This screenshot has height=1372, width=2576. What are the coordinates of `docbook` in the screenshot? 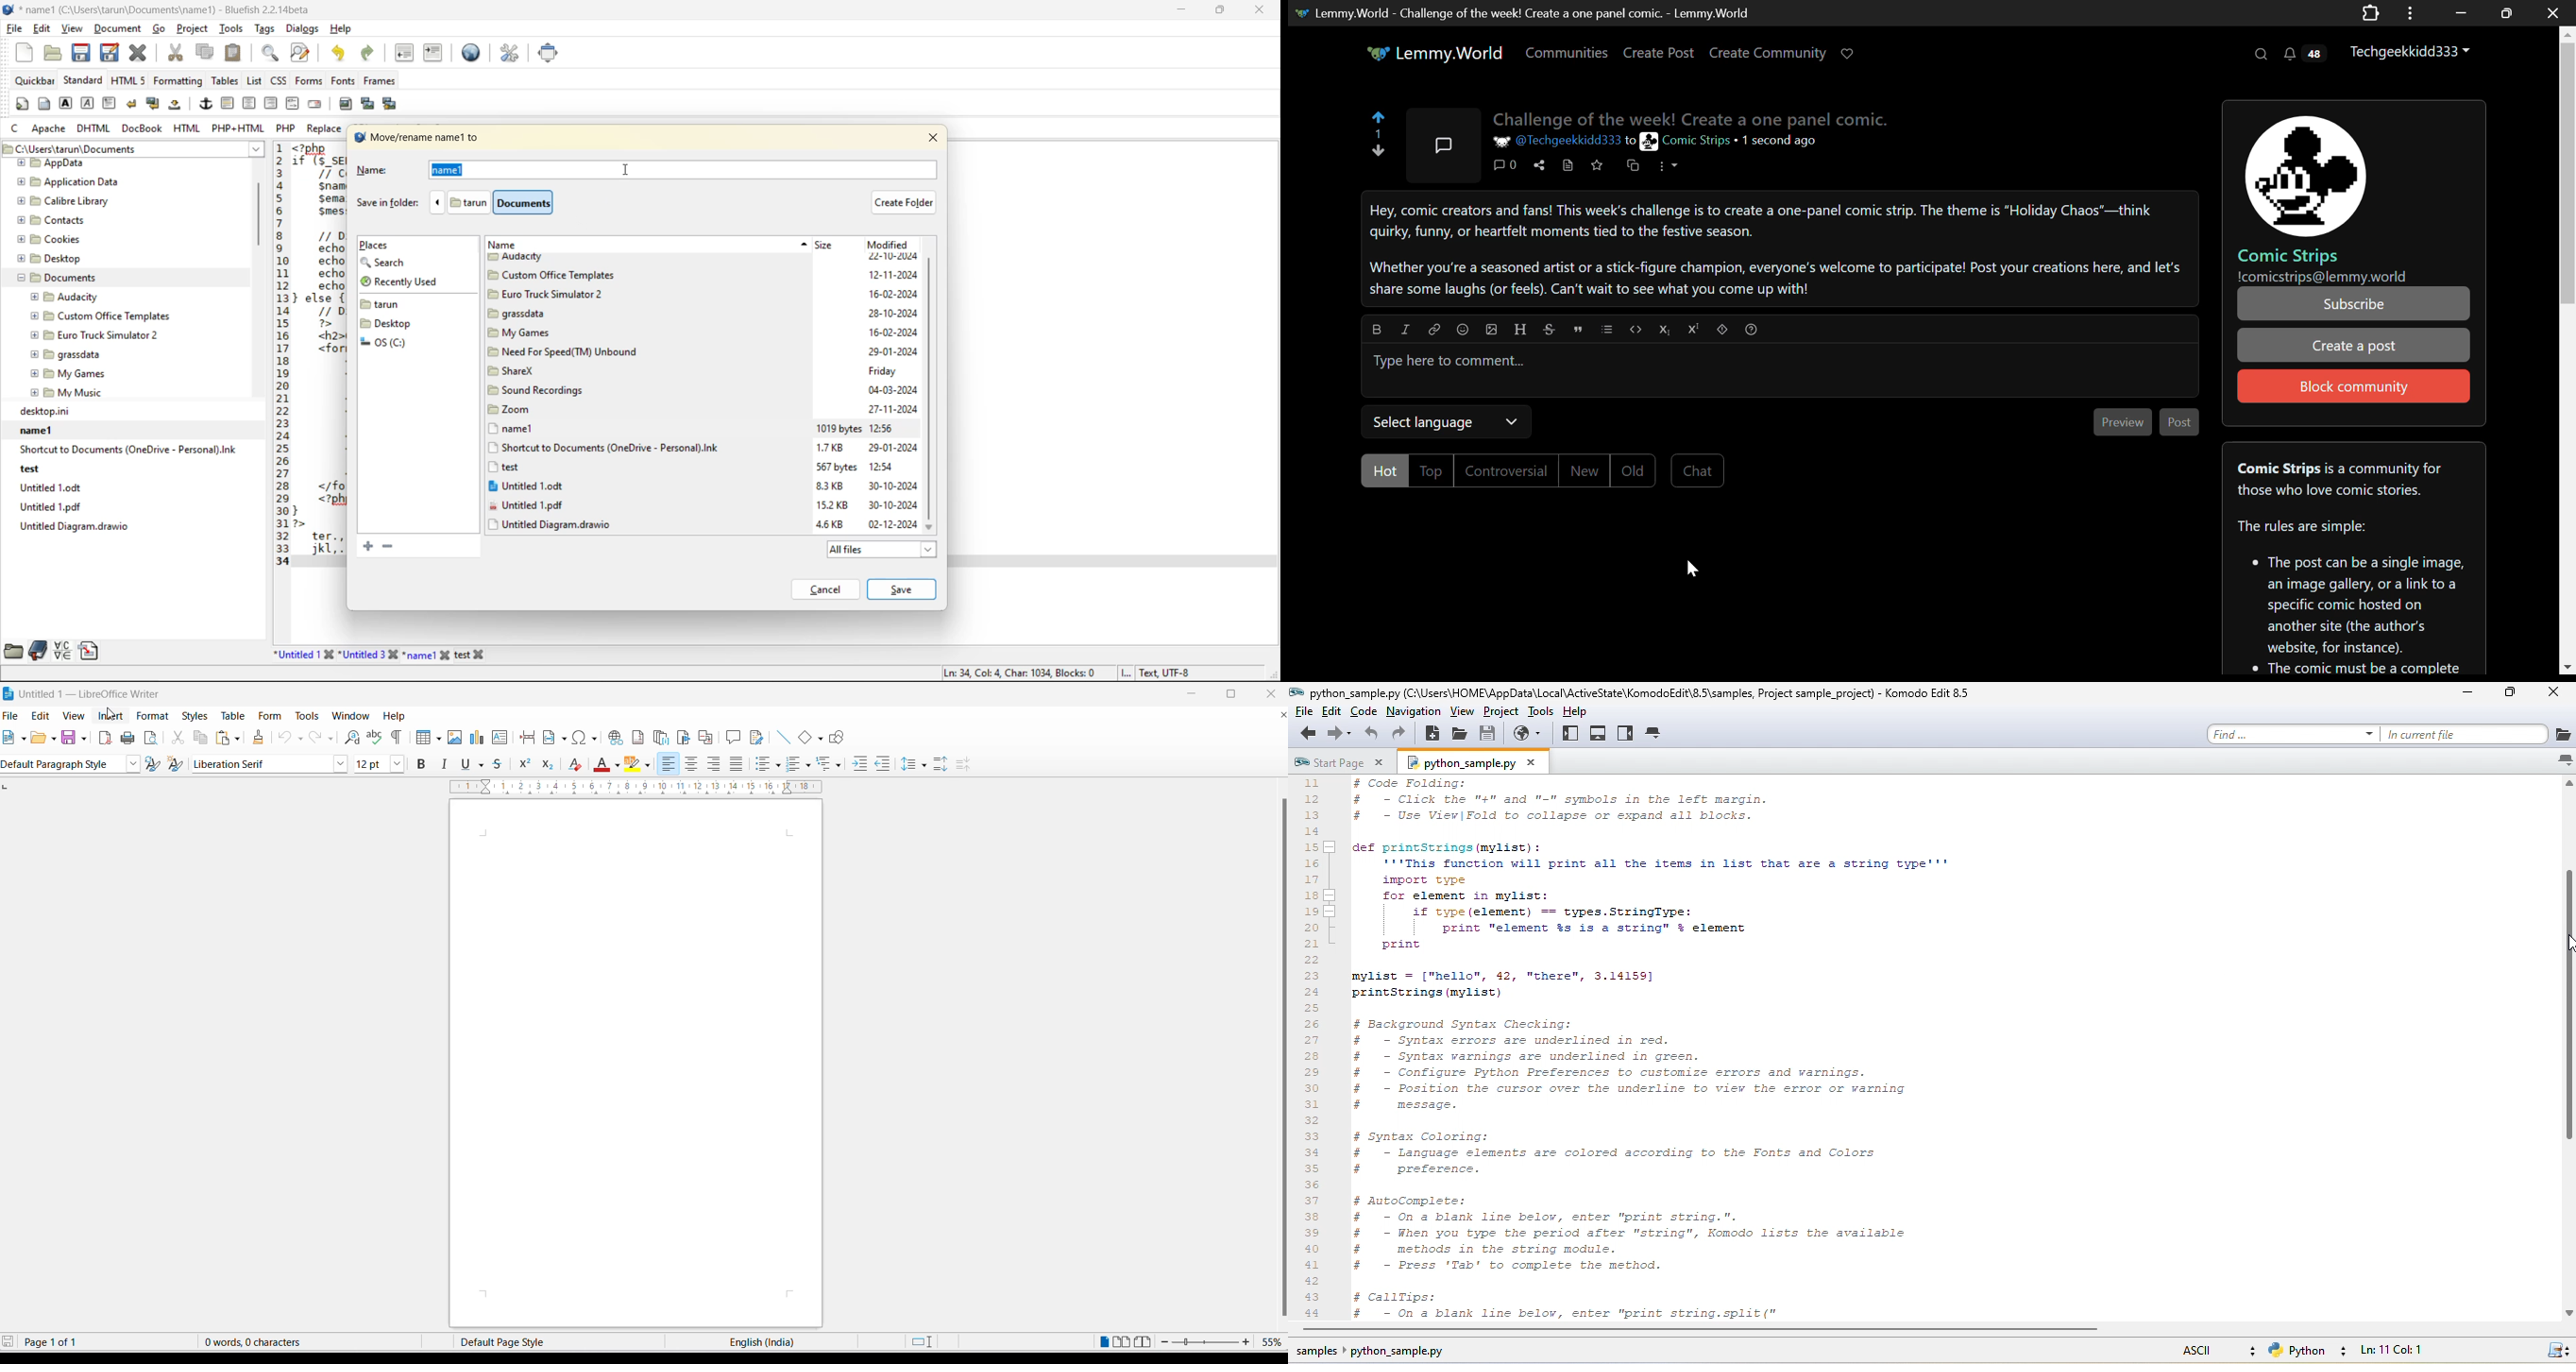 It's located at (142, 129).